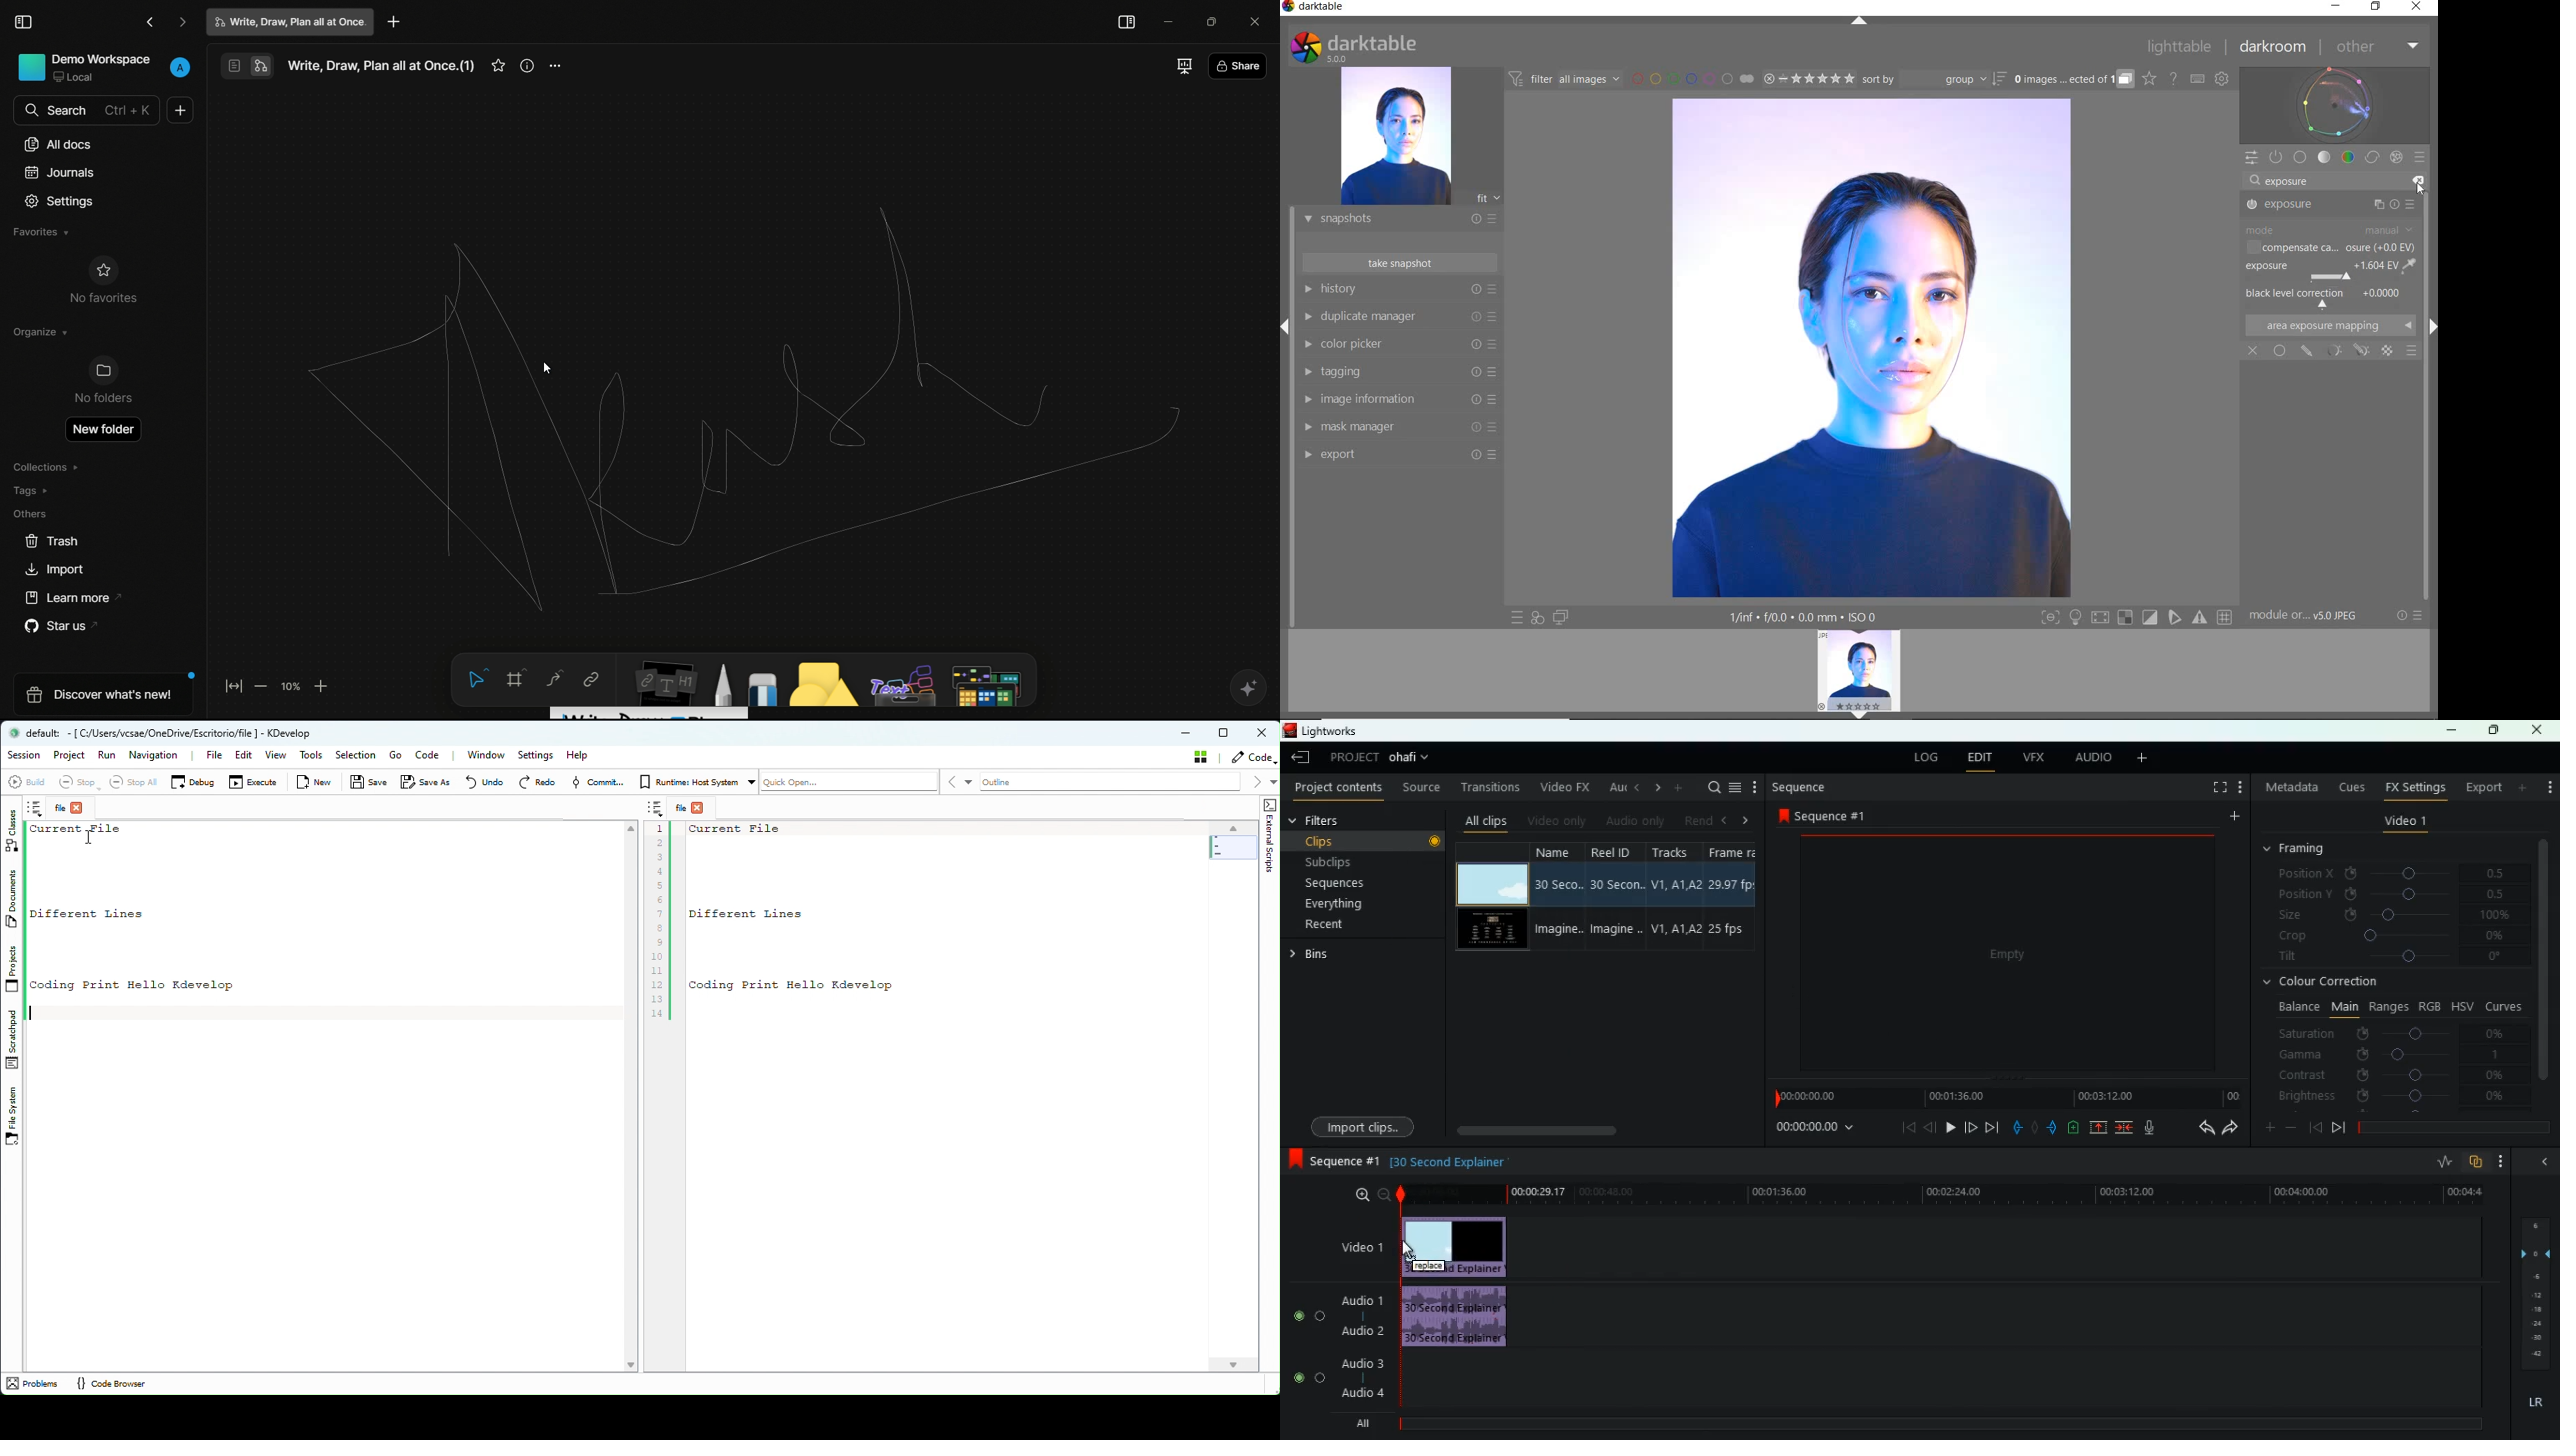 This screenshot has width=2576, height=1456. Describe the element at coordinates (2330, 230) in the screenshot. I see `MODE` at that location.